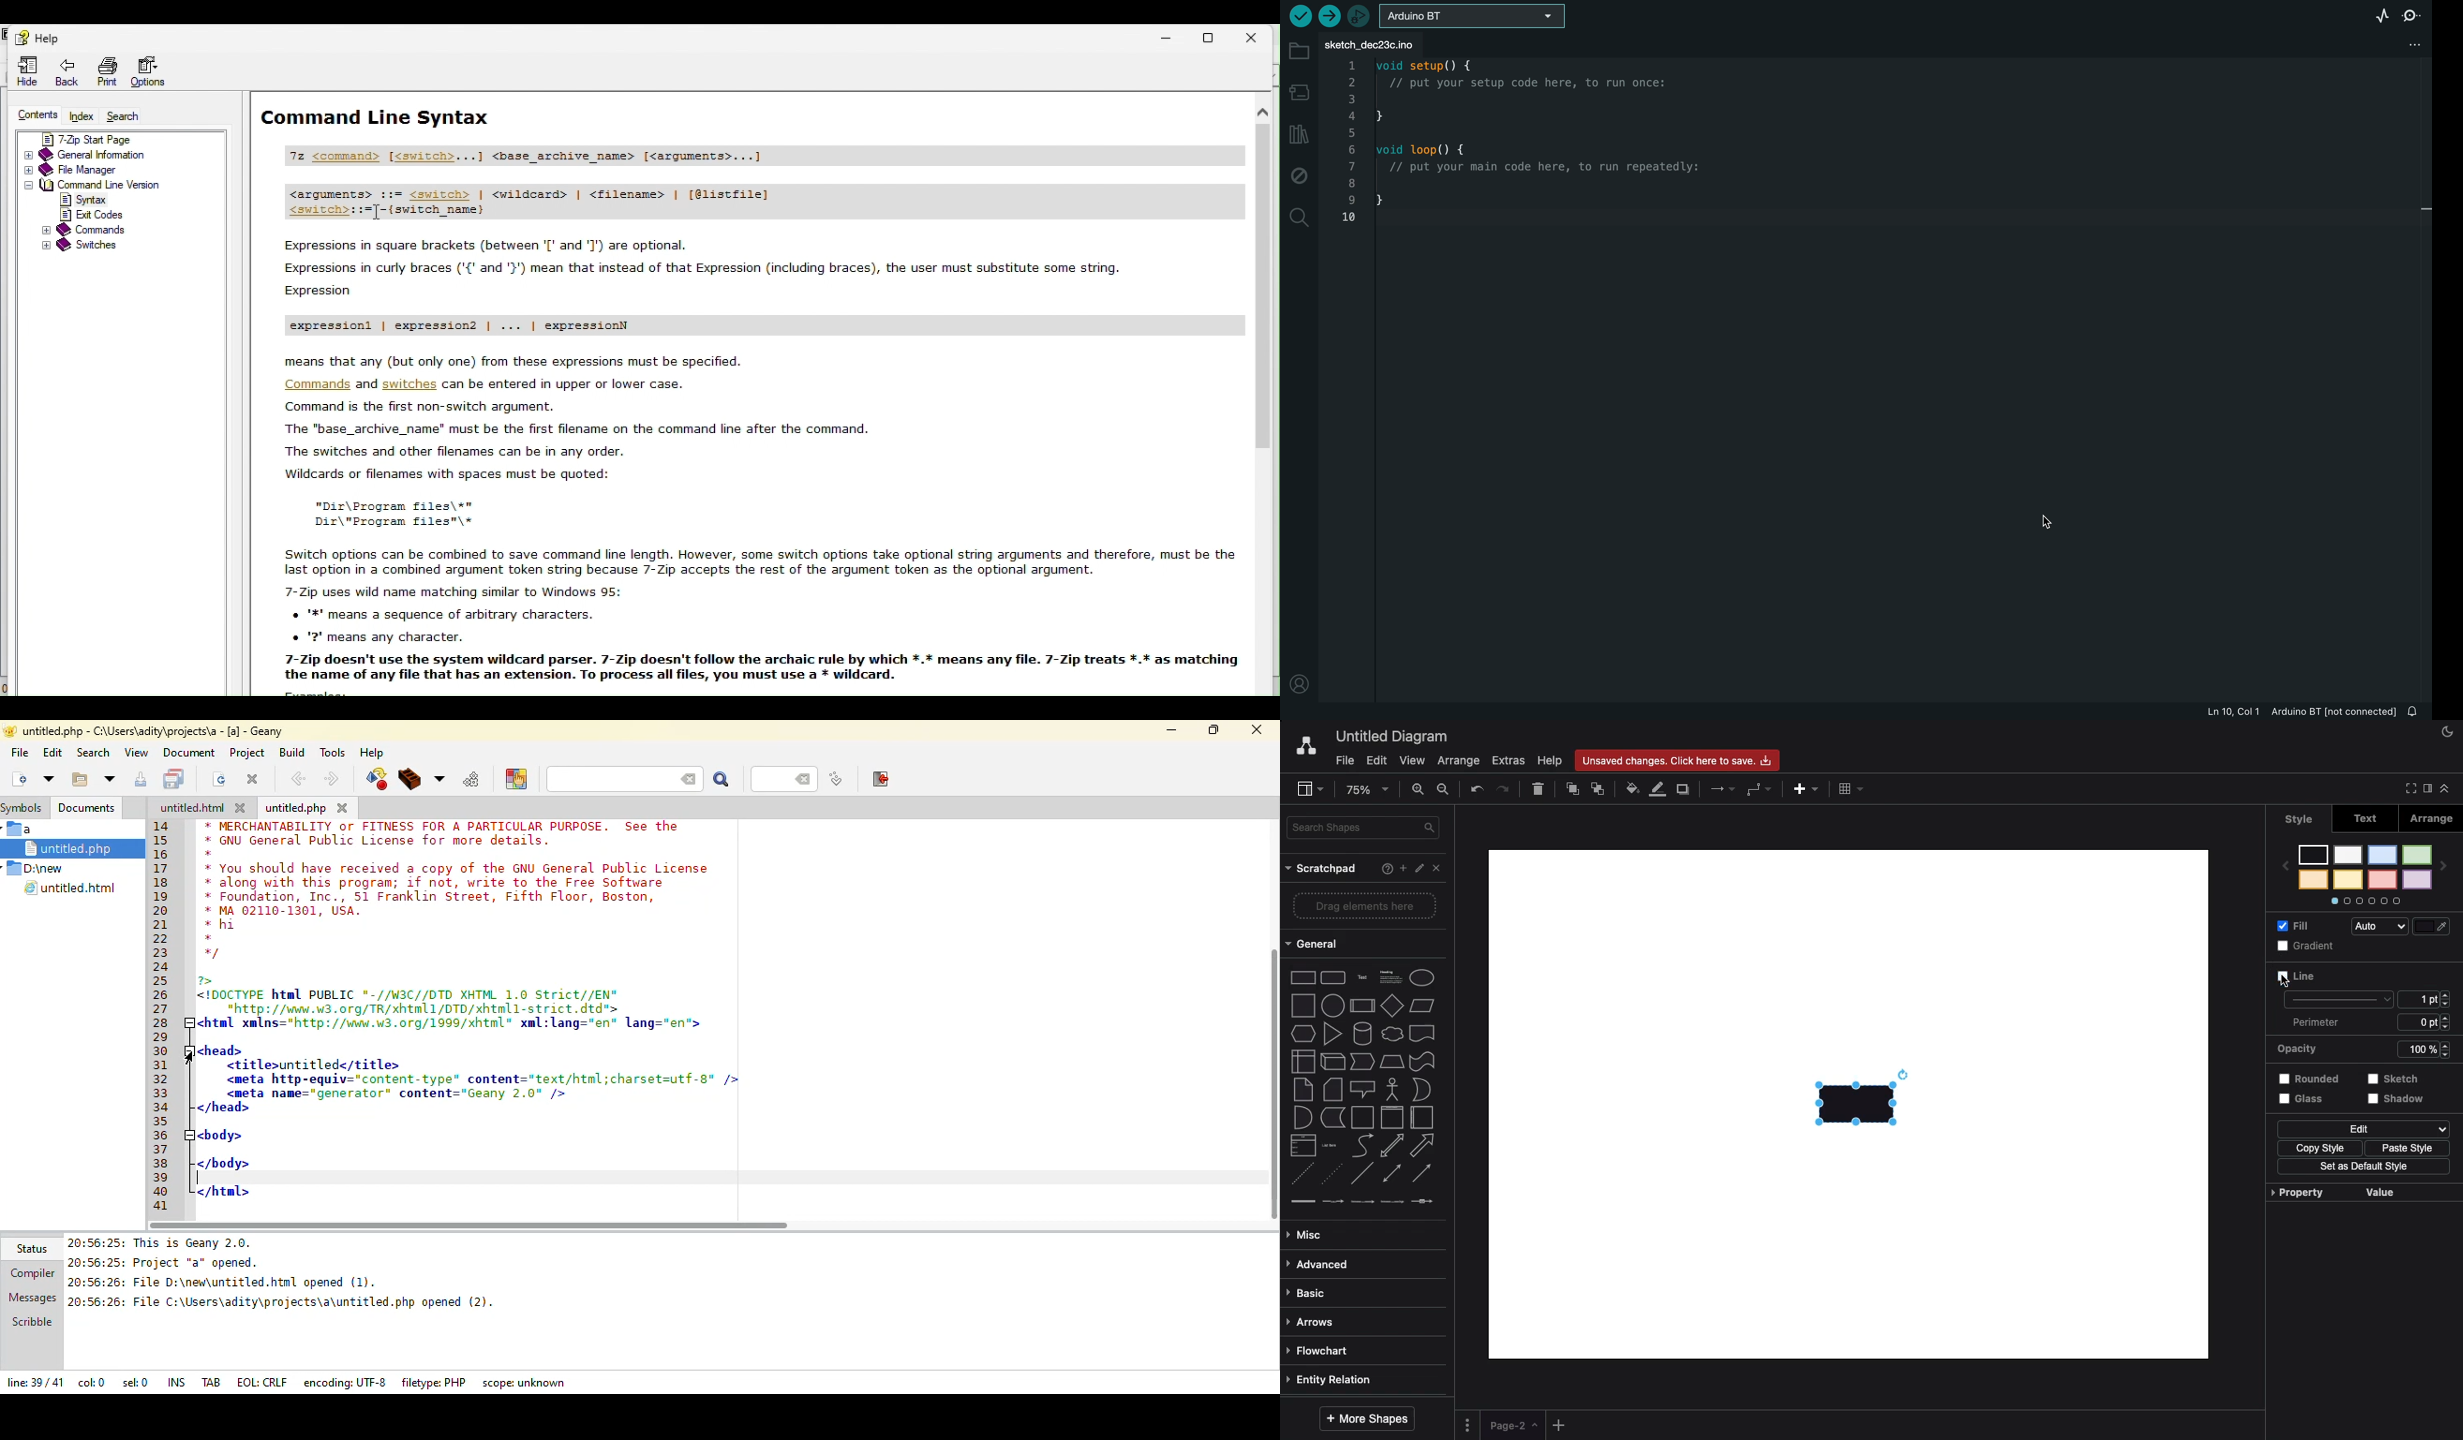 The width and height of the screenshot is (2464, 1456). Describe the element at coordinates (1366, 790) in the screenshot. I see `Zoom` at that location.